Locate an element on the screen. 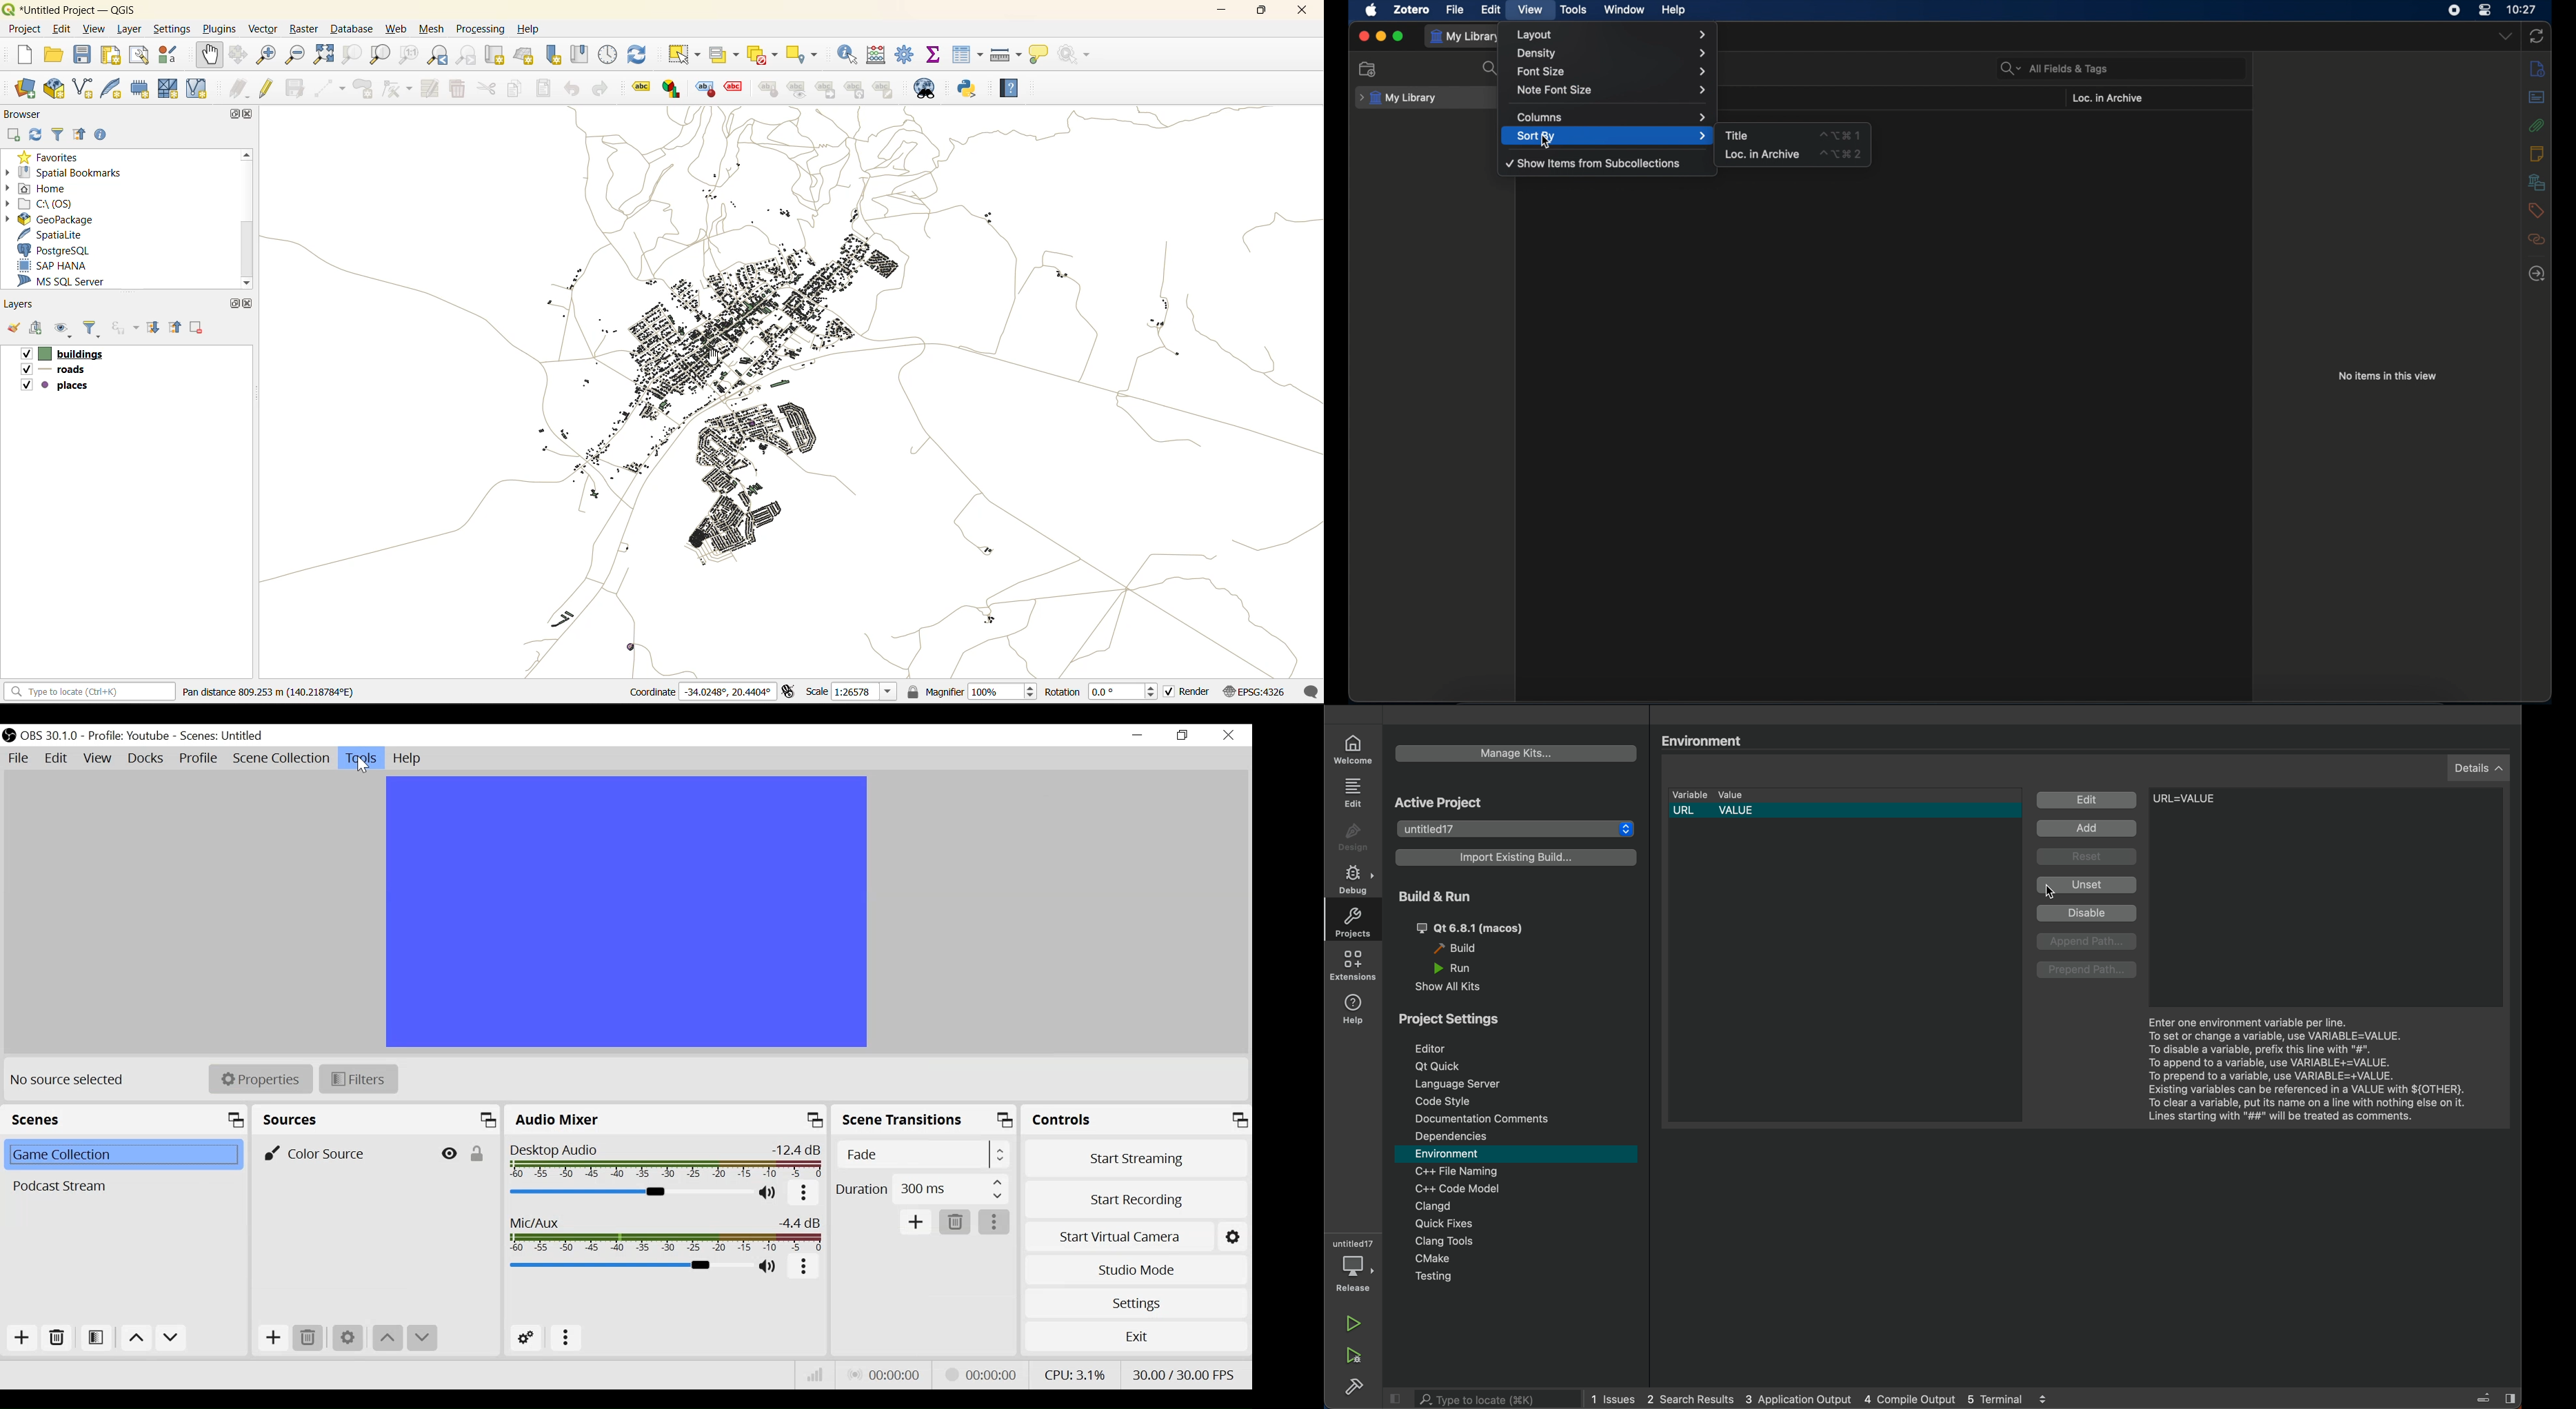 The height and width of the screenshot is (1428, 2576). show items from subcollections is located at coordinates (1594, 162).